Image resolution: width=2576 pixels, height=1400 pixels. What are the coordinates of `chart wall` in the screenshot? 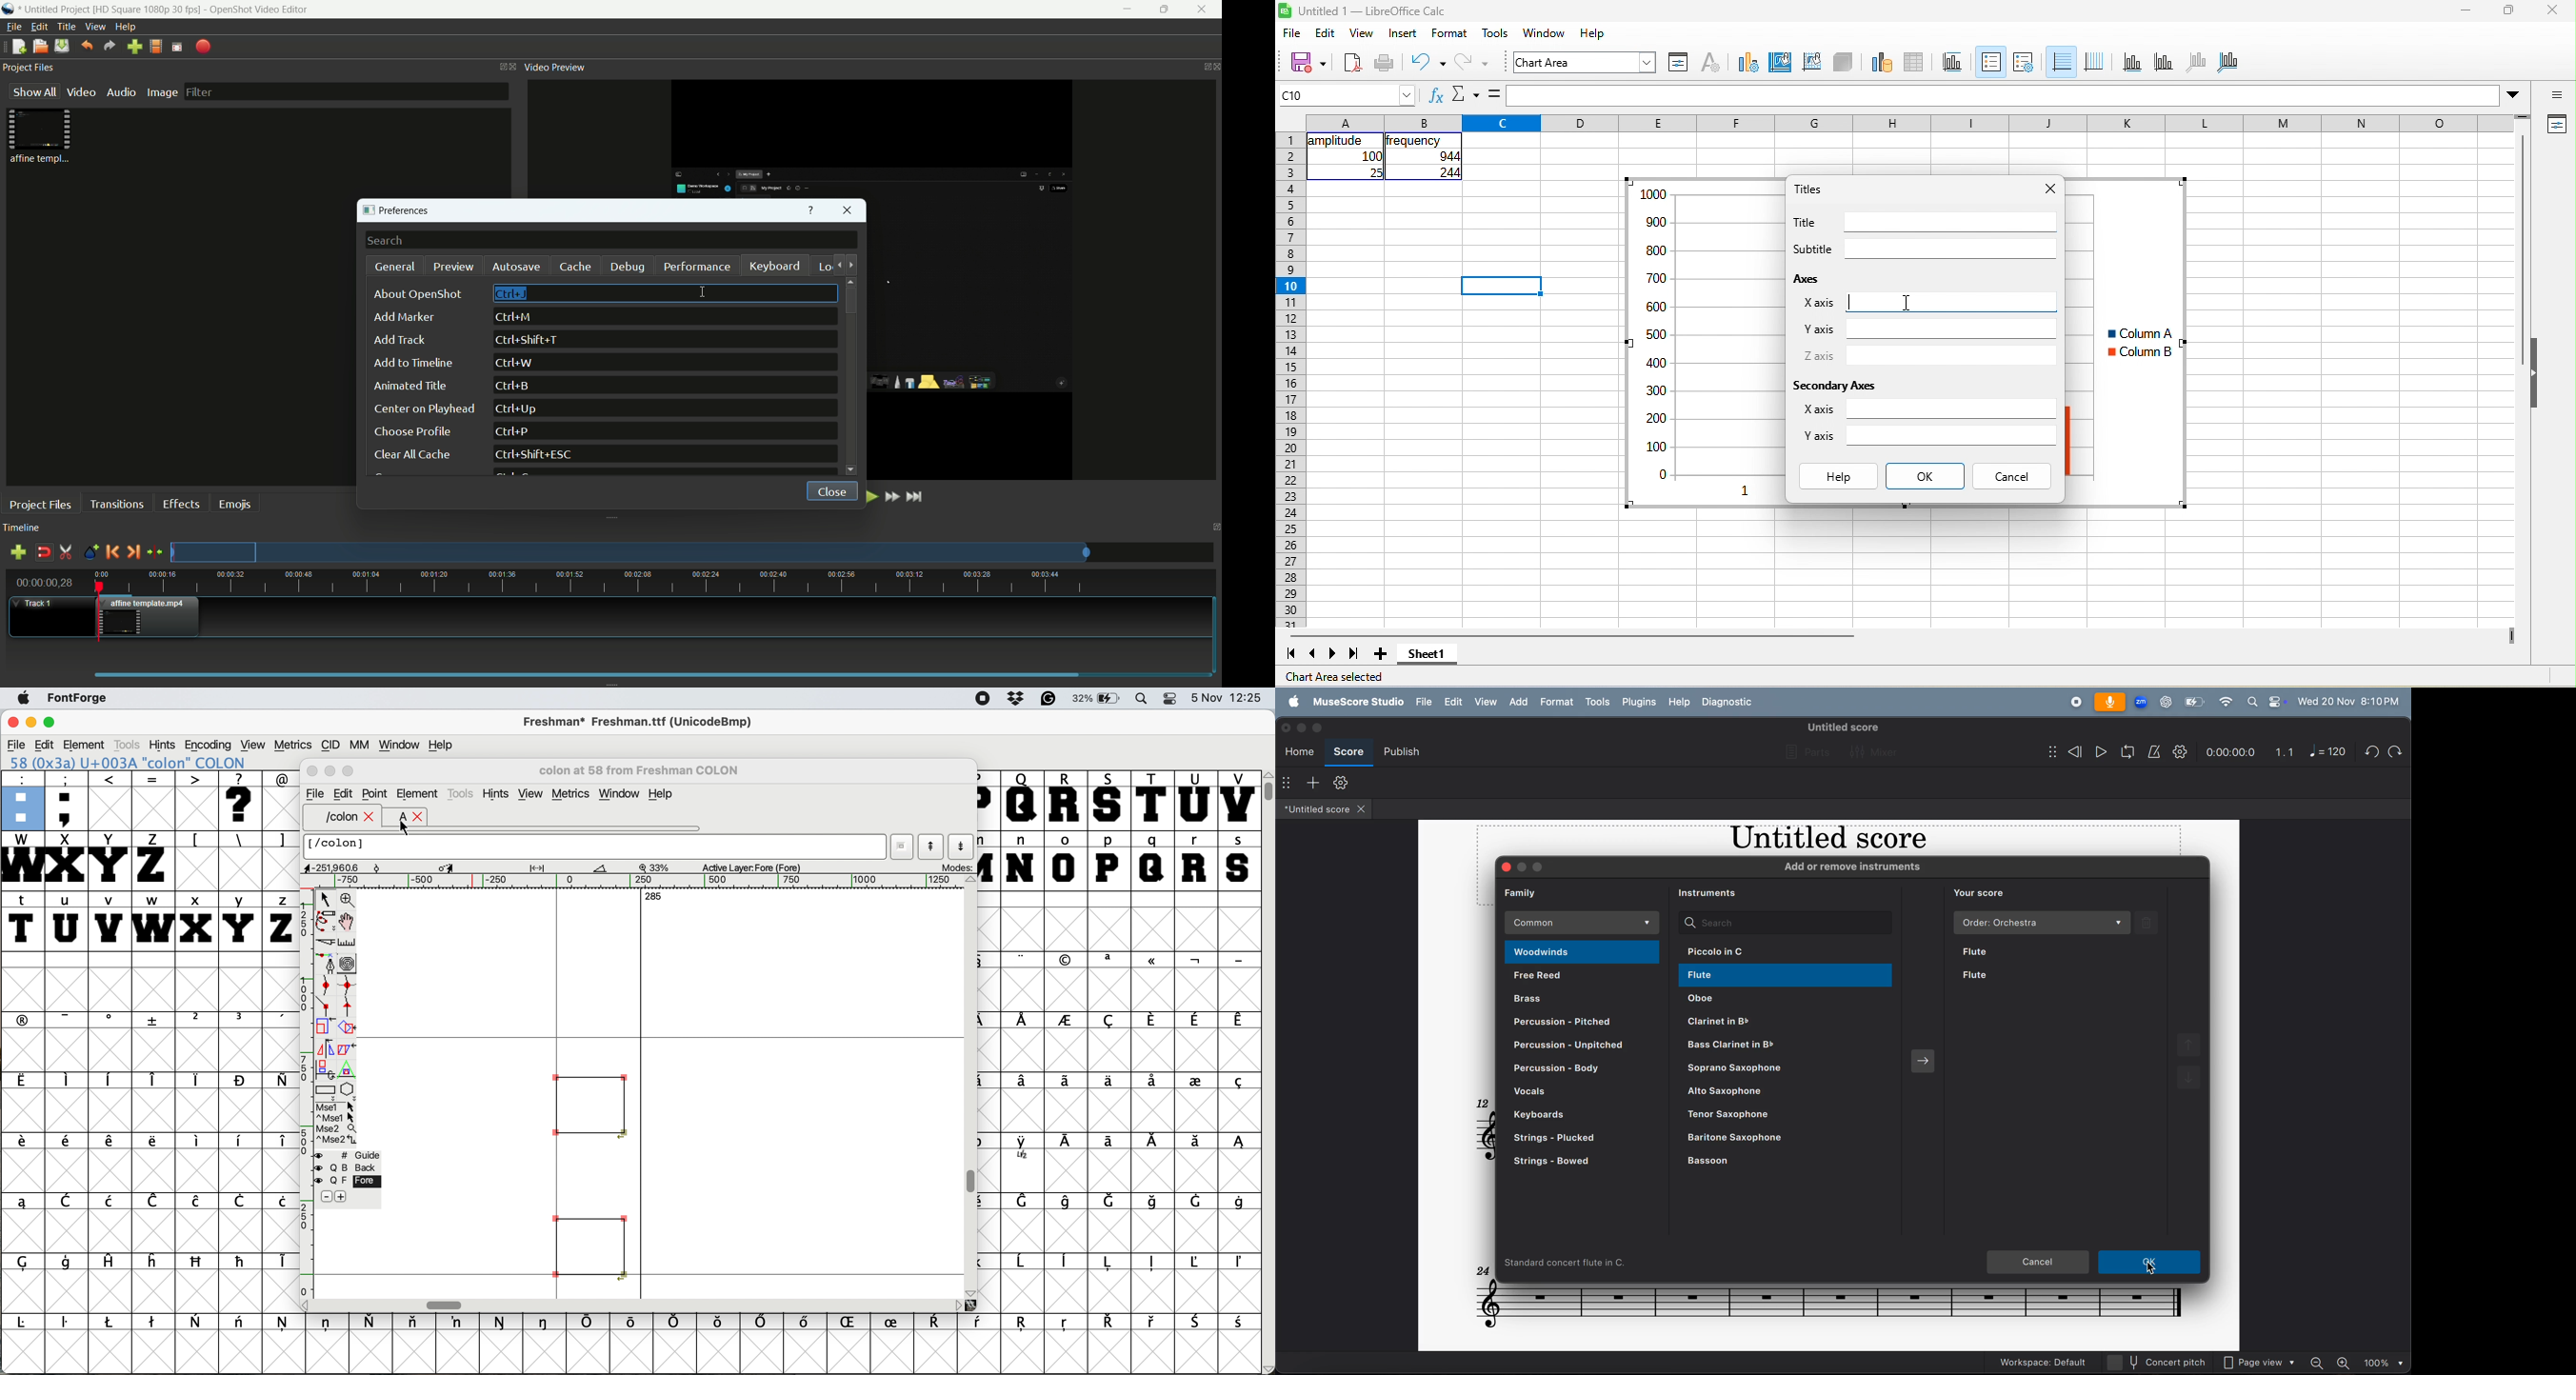 It's located at (1811, 63).